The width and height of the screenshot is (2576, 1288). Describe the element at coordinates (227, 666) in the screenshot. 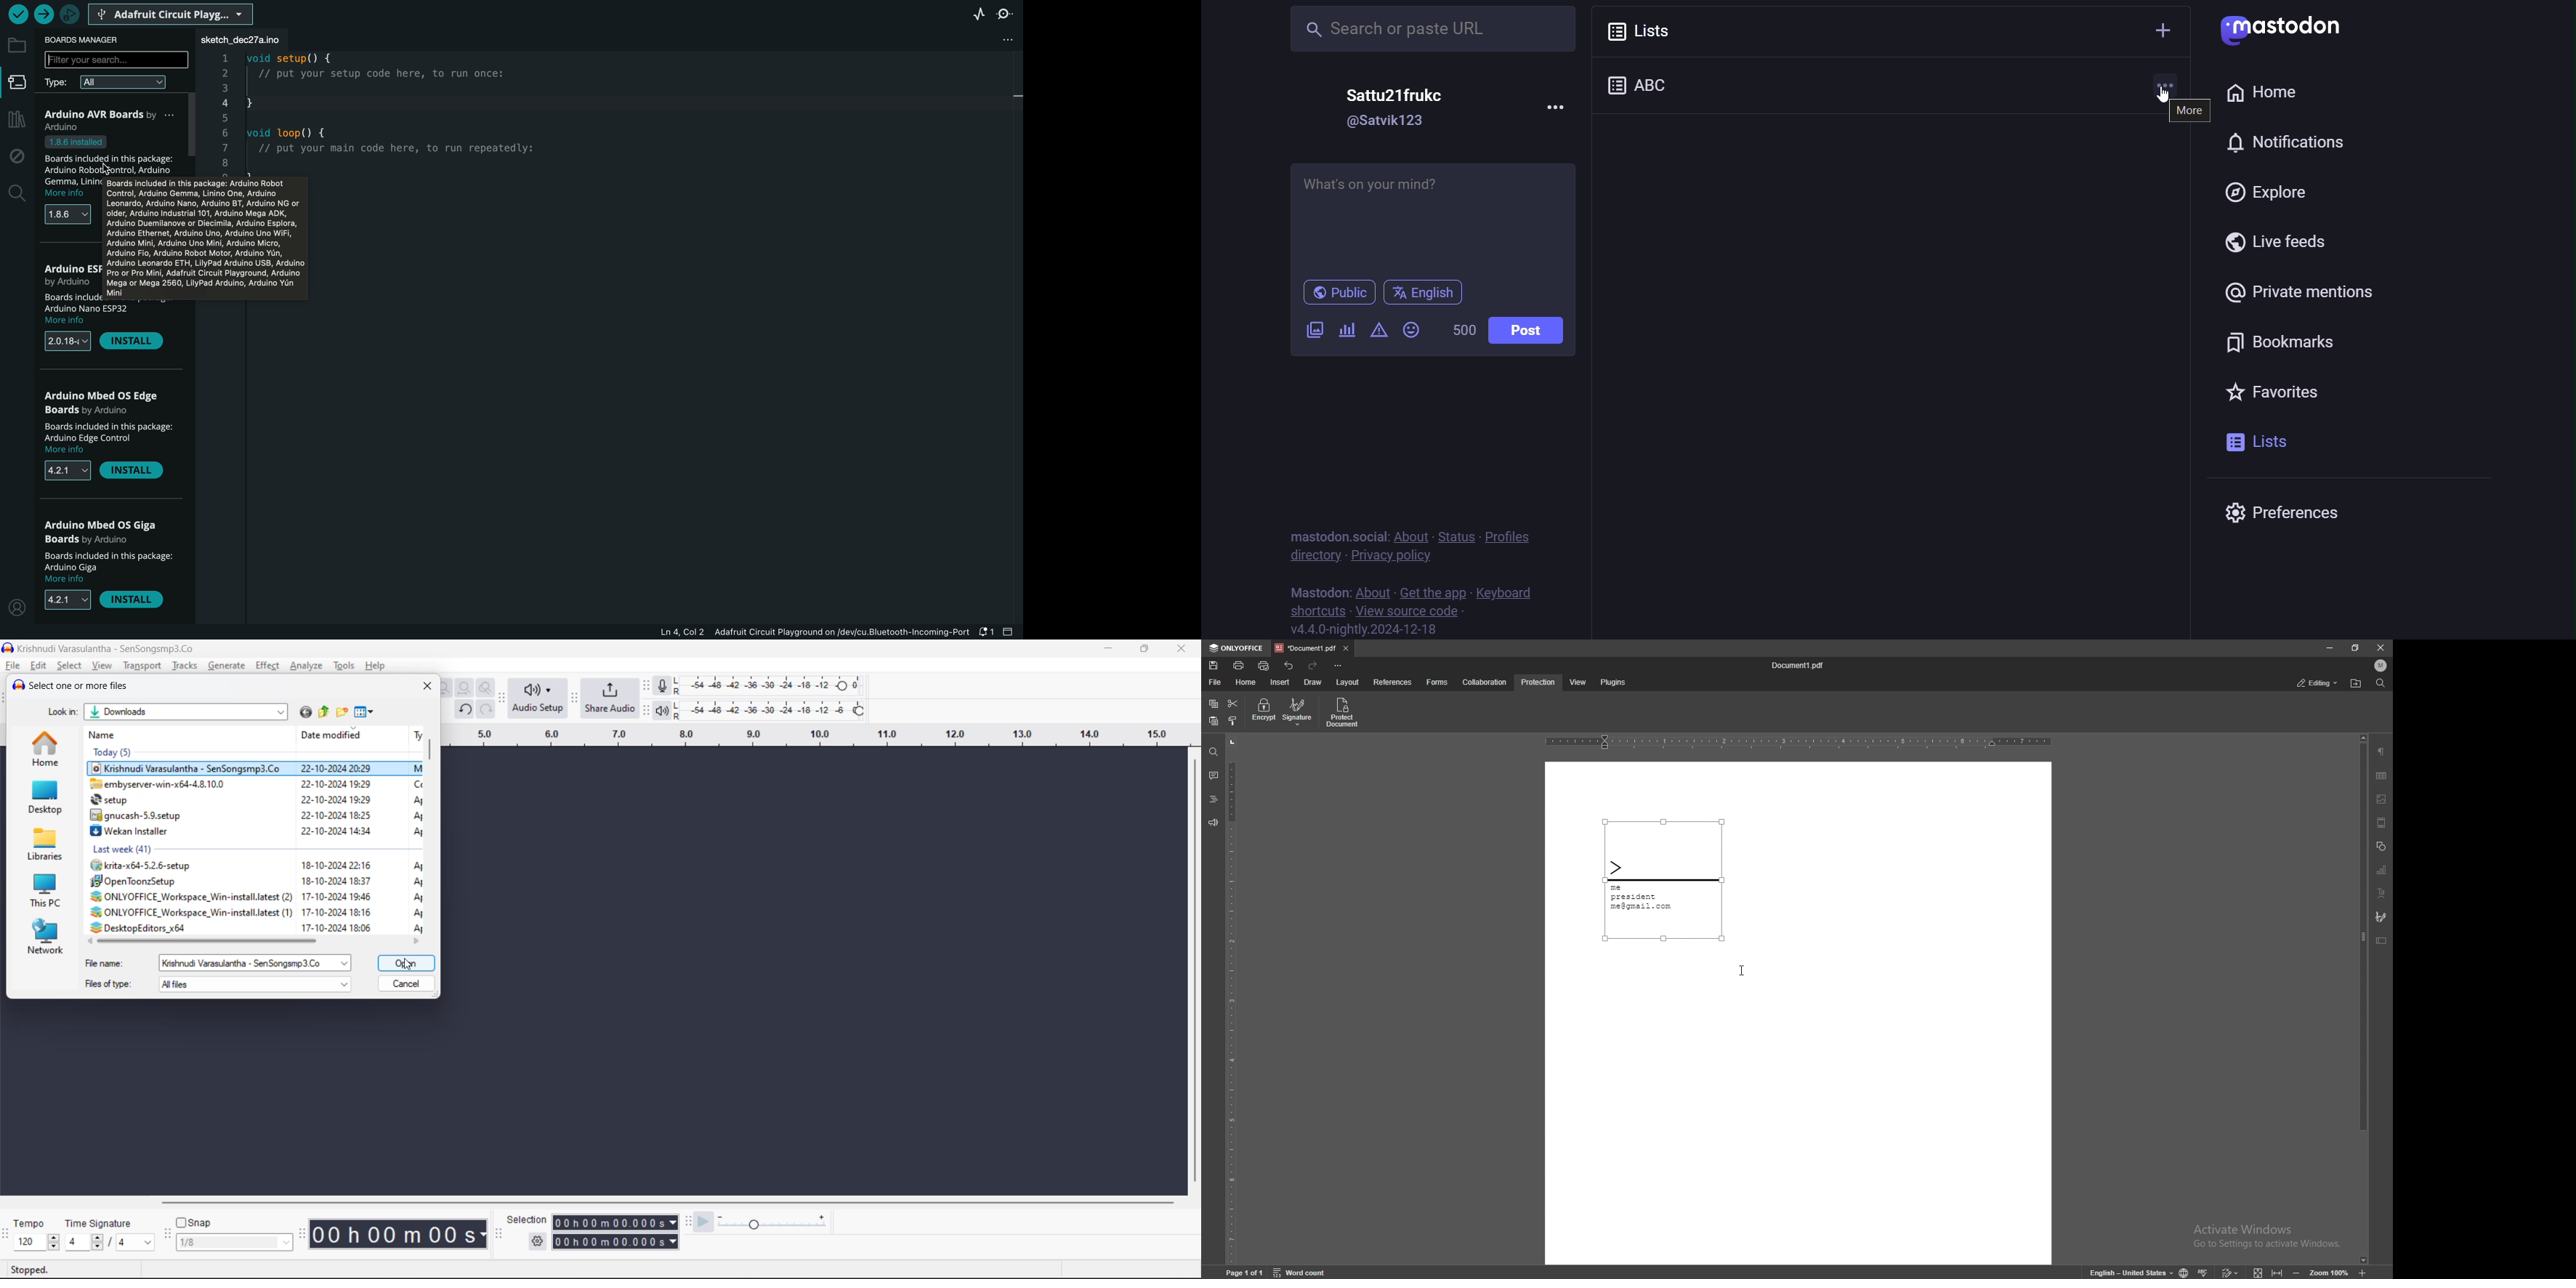

I see `generate` at that location.